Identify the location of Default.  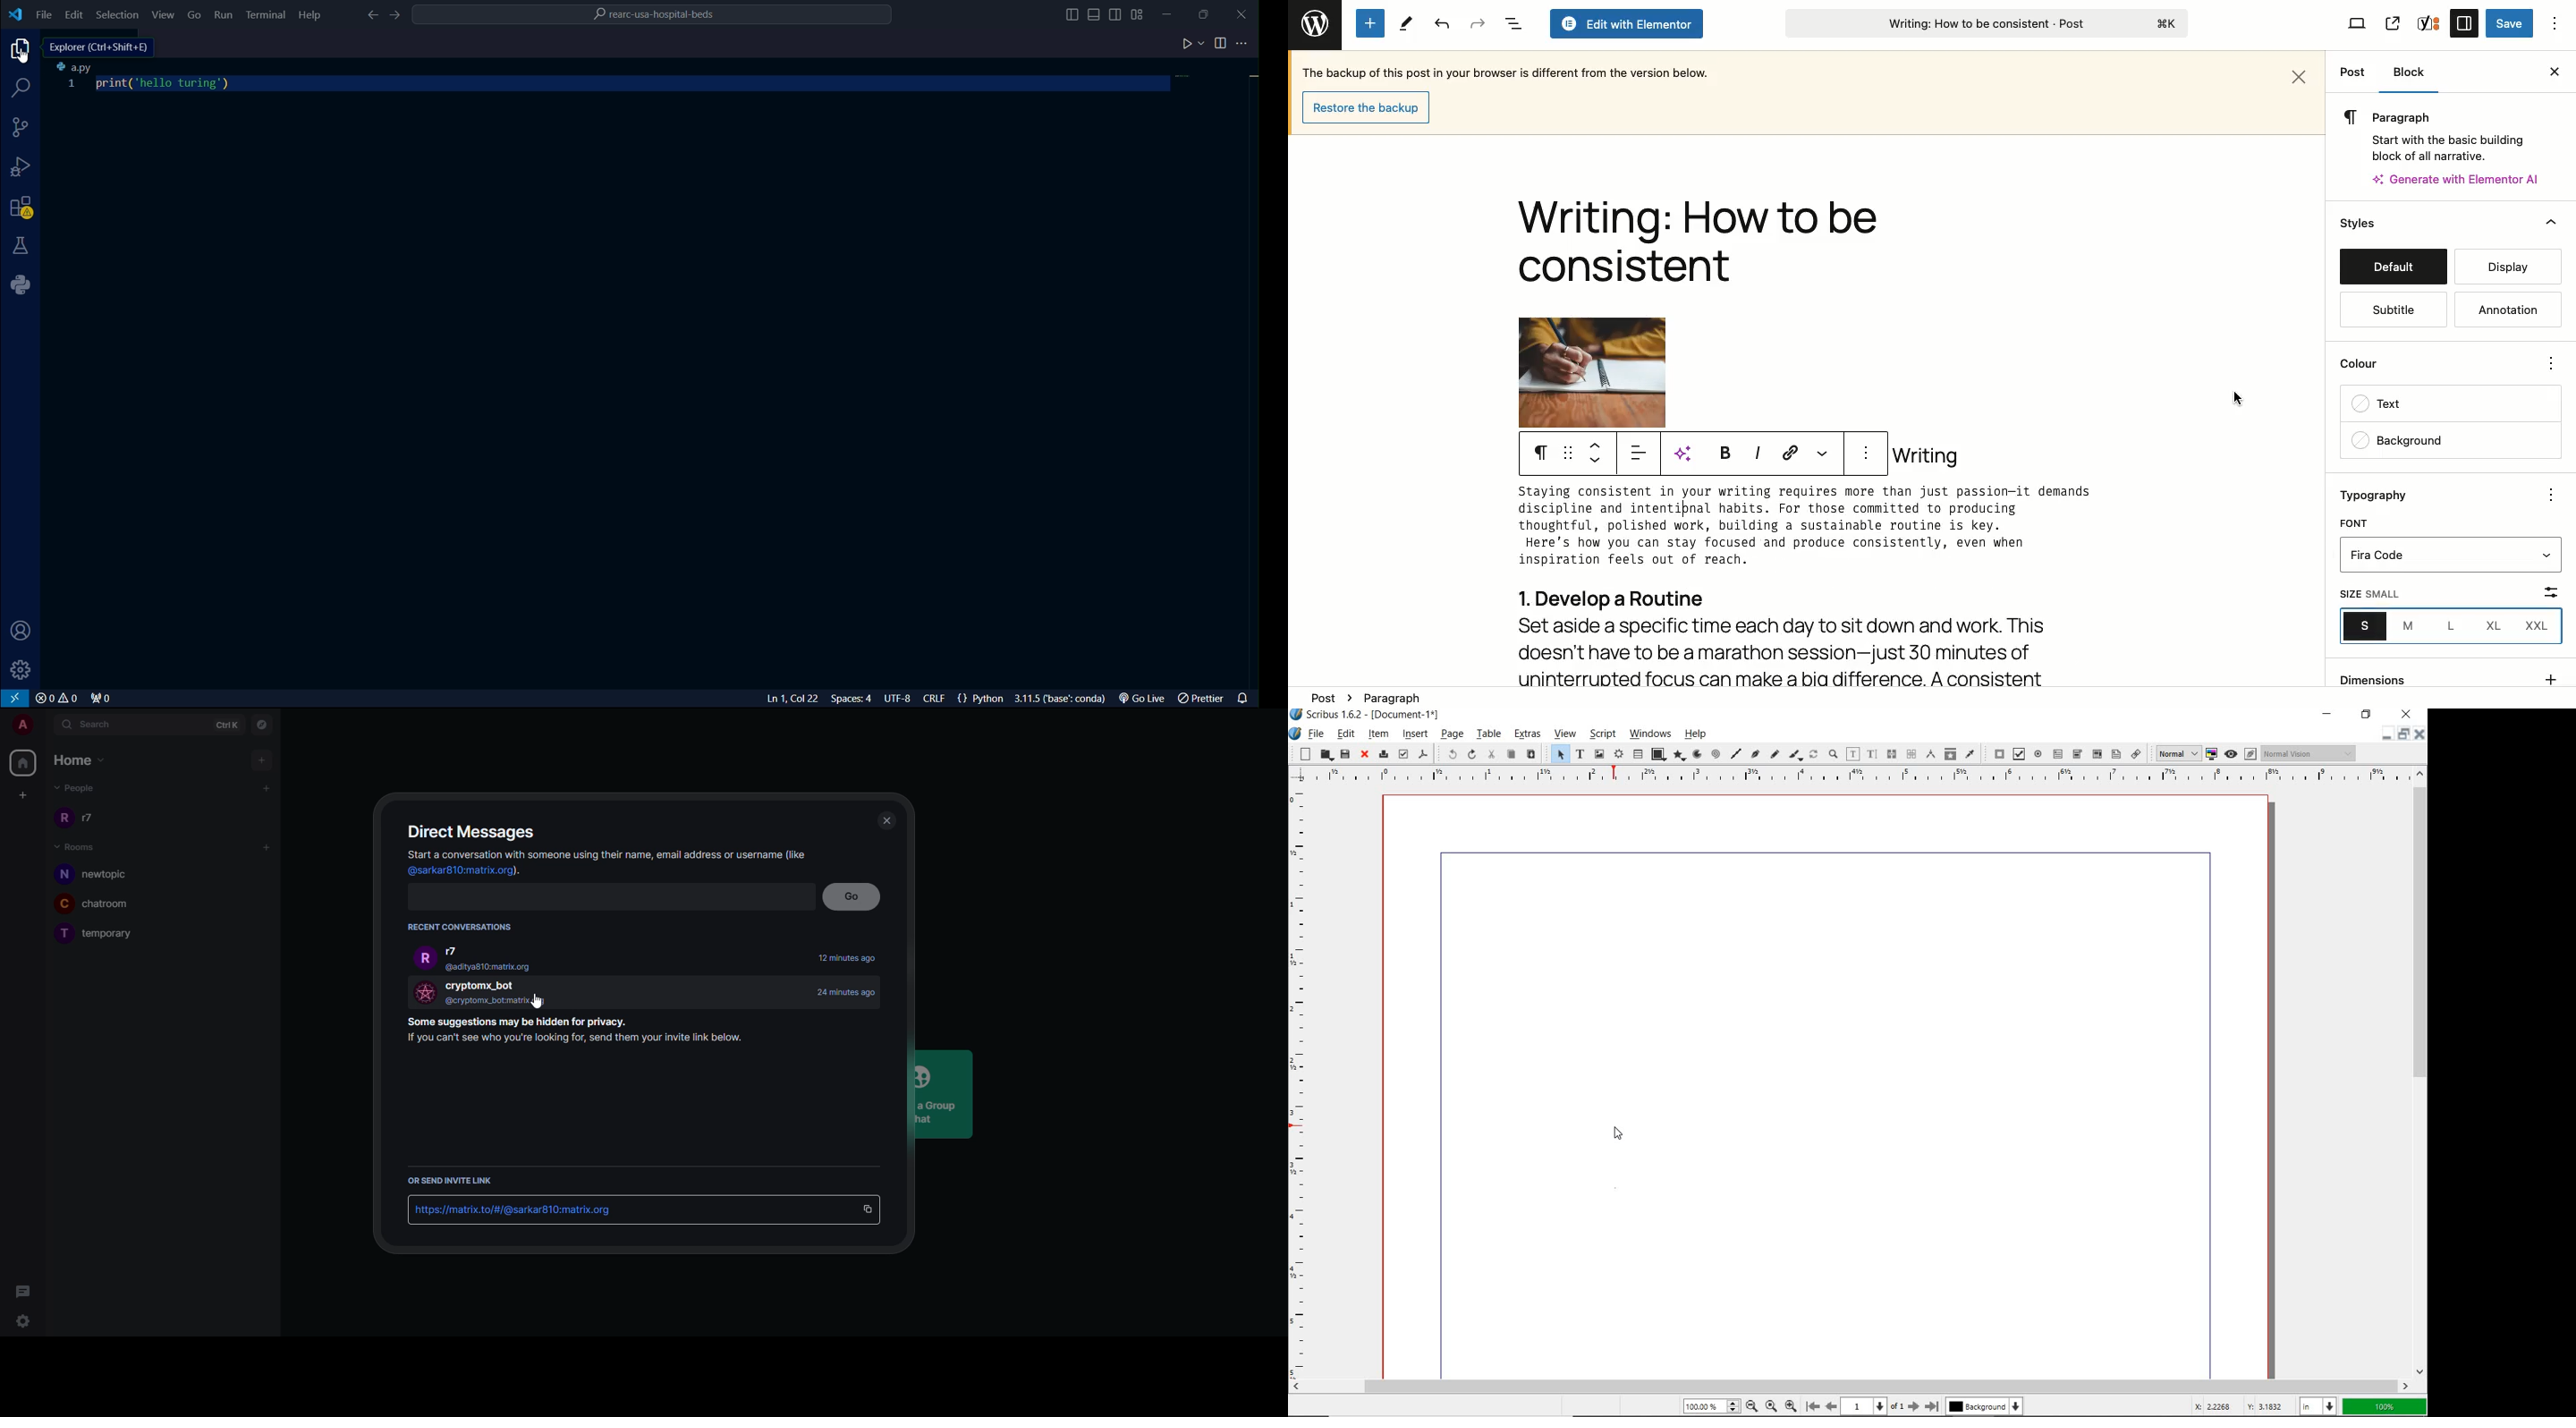
(2393, 267).